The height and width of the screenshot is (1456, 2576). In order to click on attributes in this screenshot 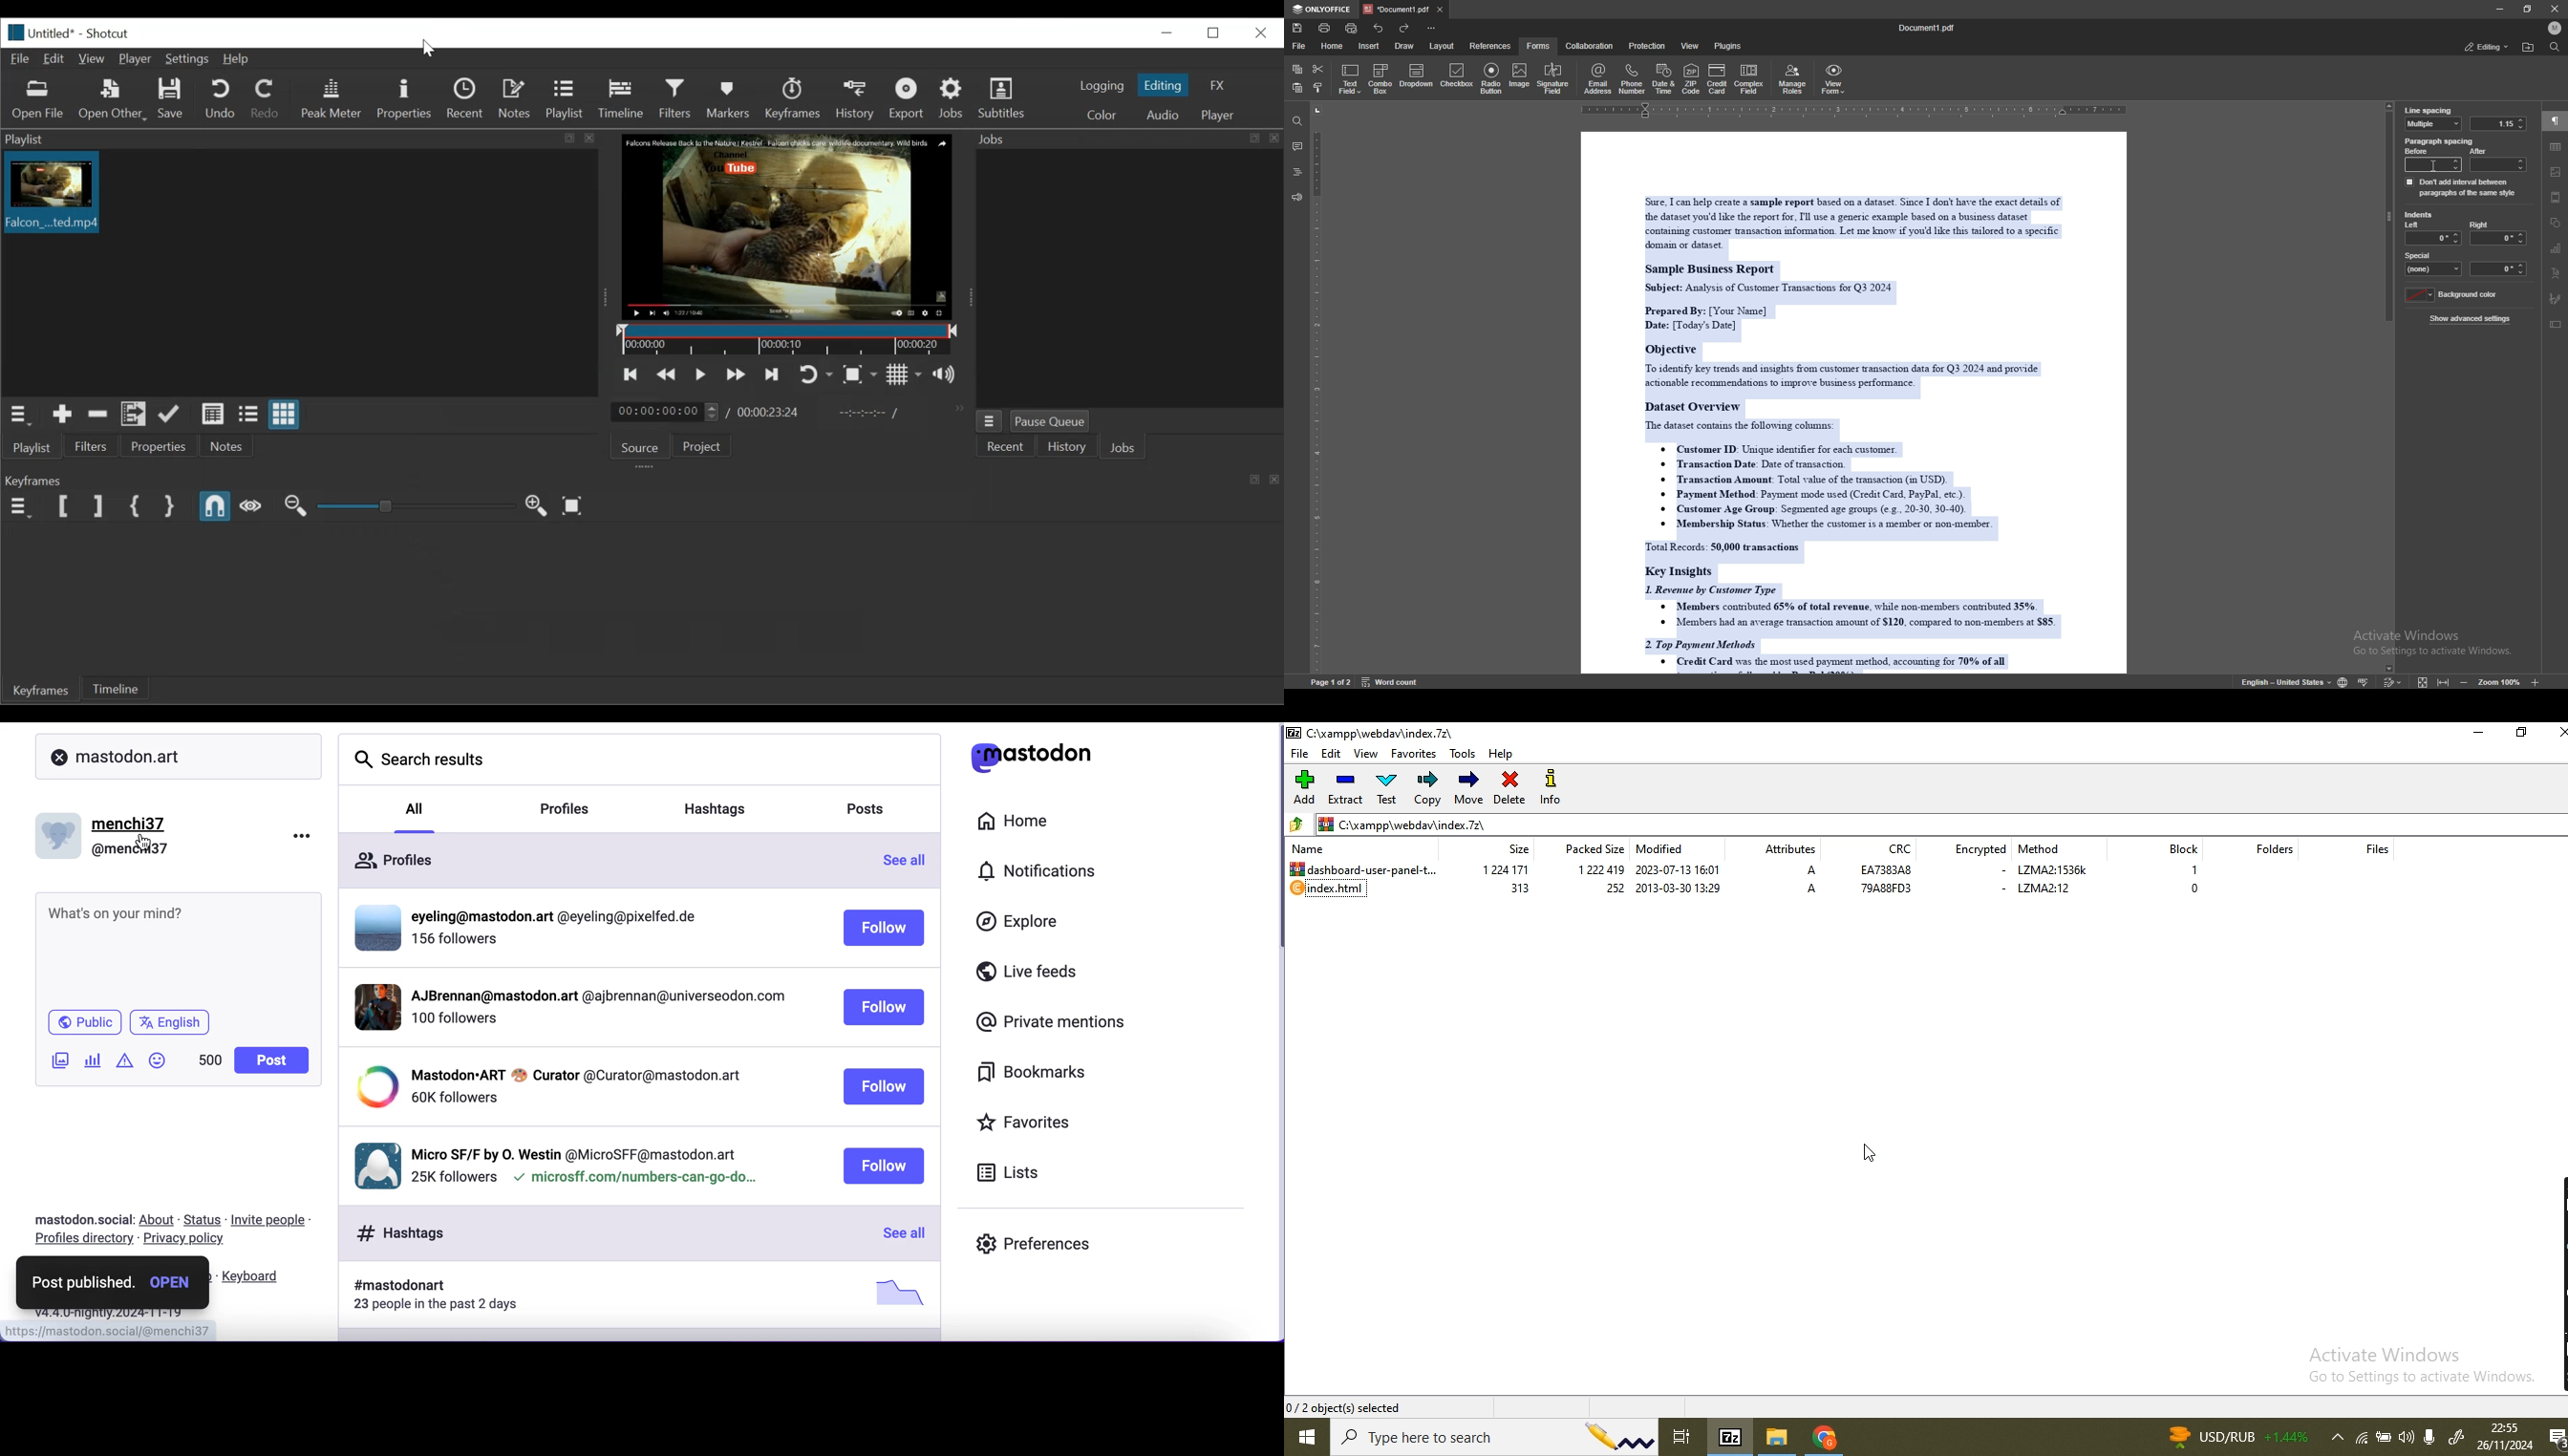, I will do `click(1796, 846)`.